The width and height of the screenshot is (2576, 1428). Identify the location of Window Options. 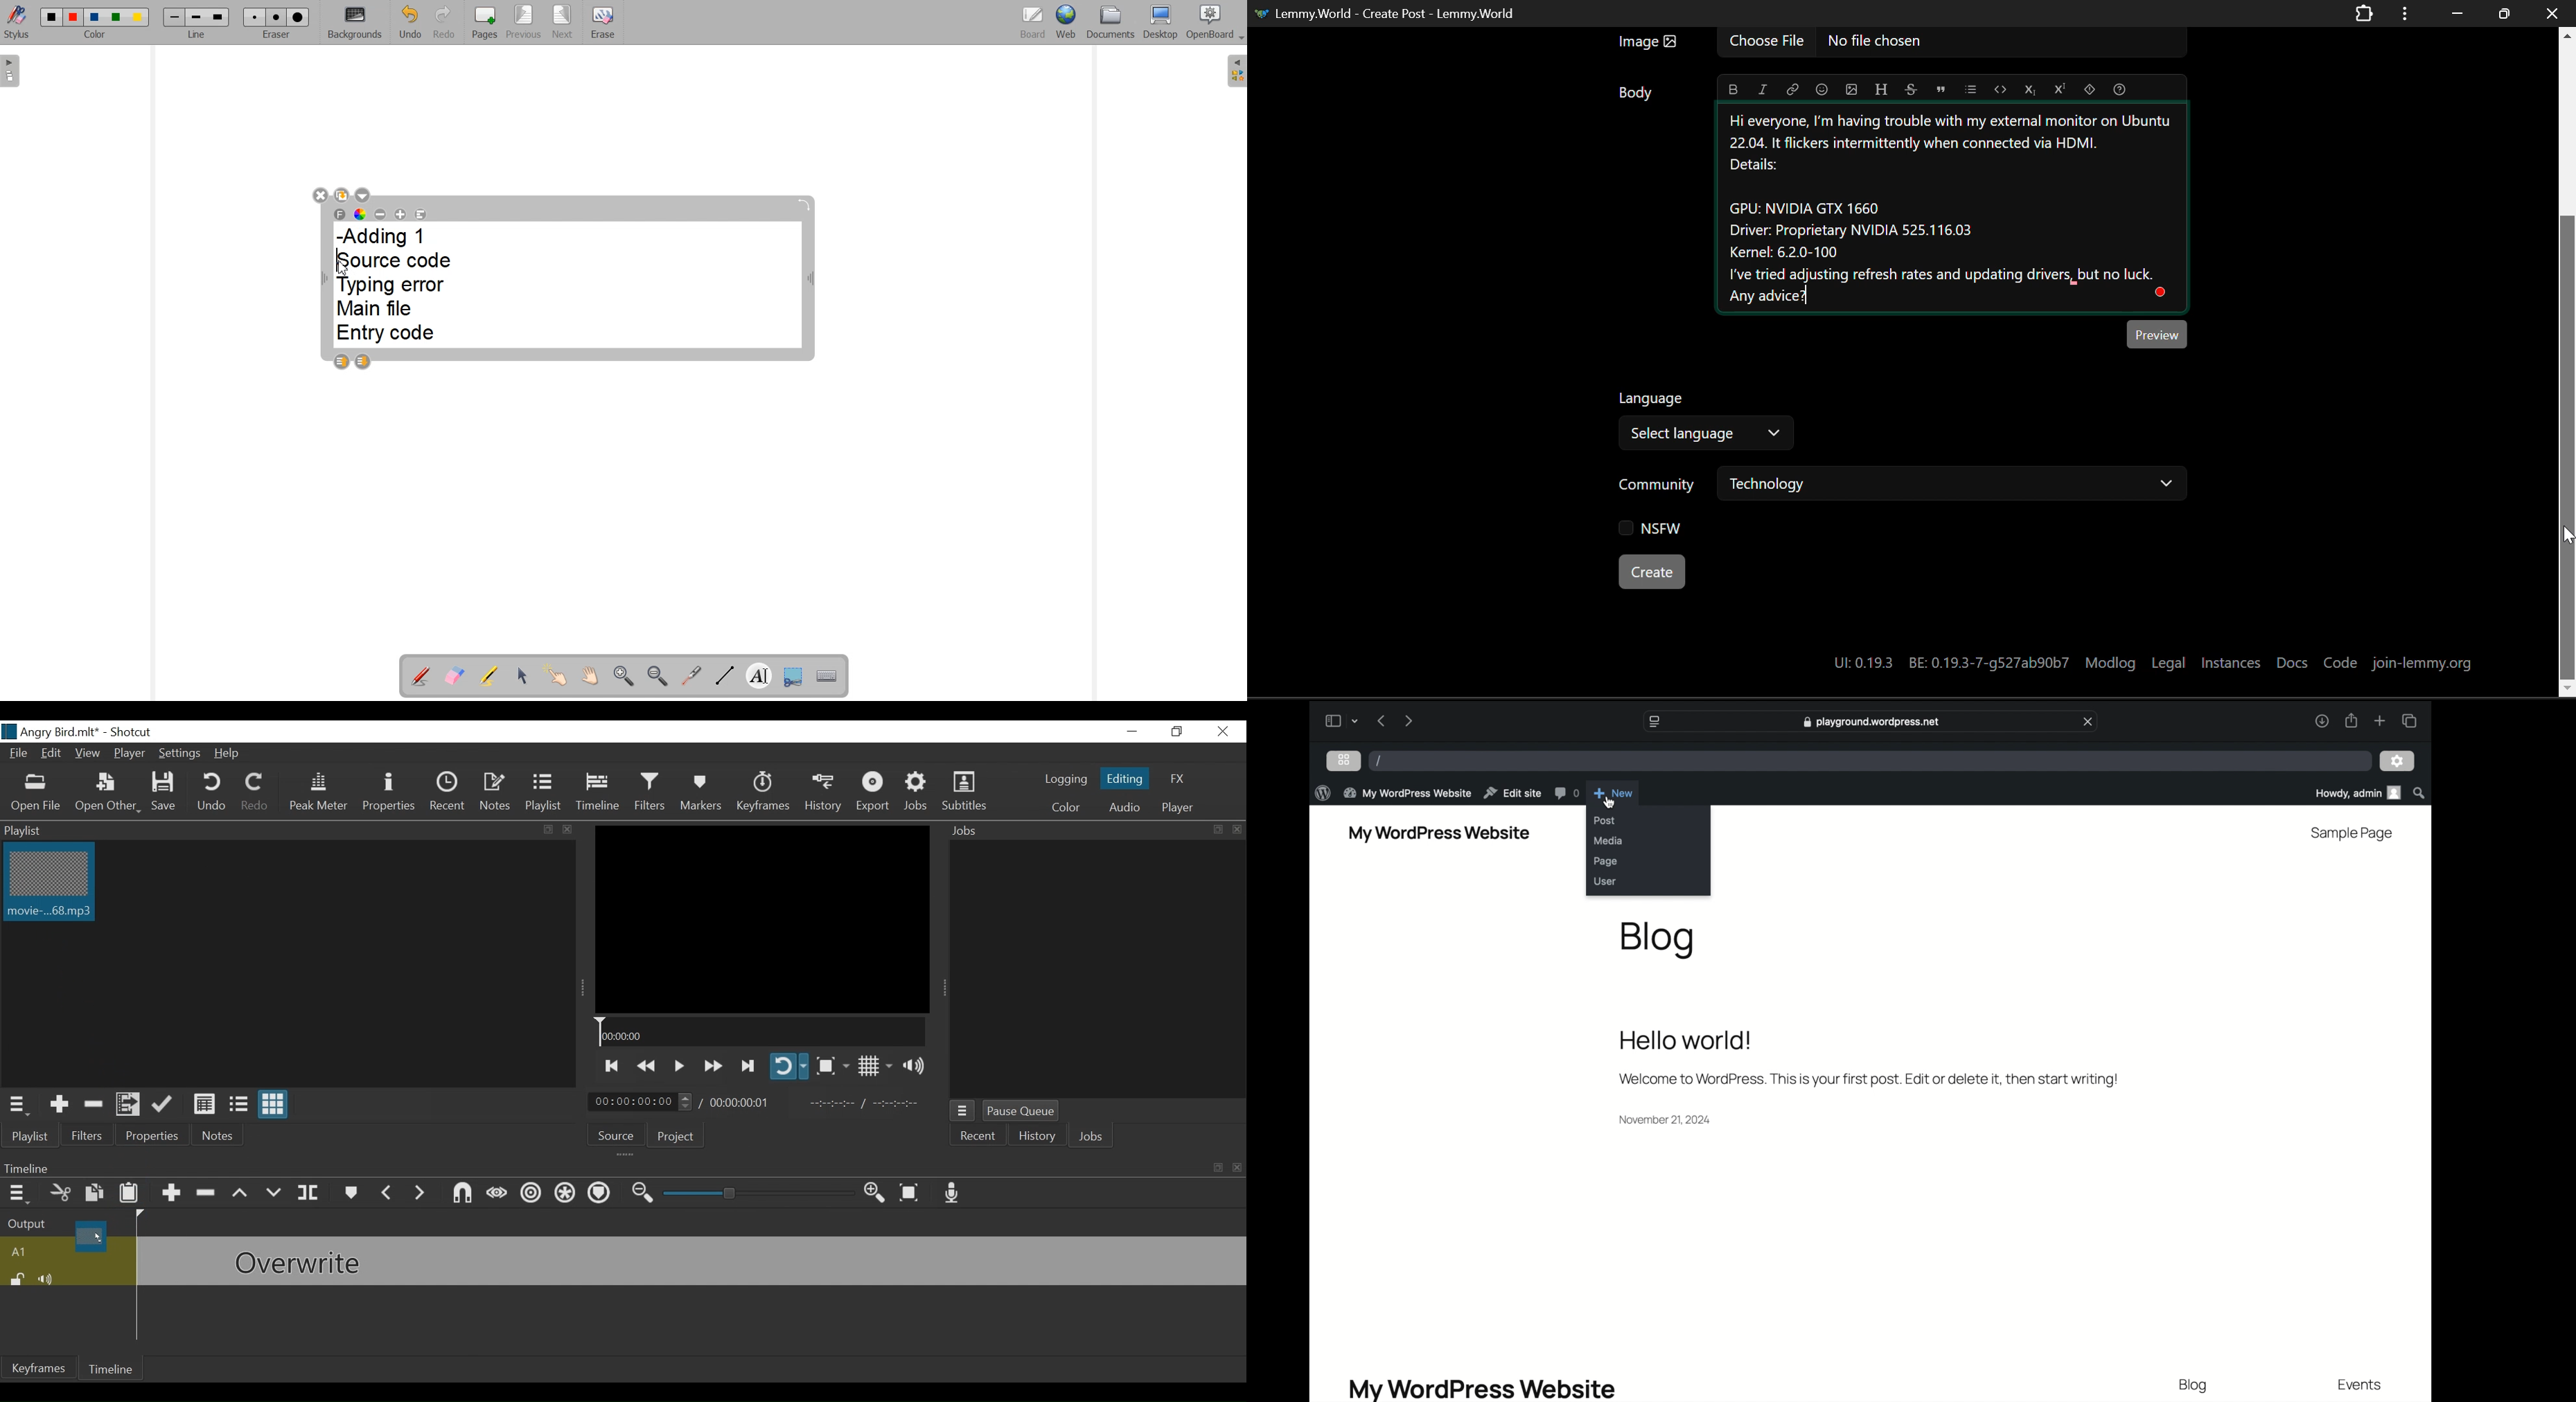
(2406, 14).